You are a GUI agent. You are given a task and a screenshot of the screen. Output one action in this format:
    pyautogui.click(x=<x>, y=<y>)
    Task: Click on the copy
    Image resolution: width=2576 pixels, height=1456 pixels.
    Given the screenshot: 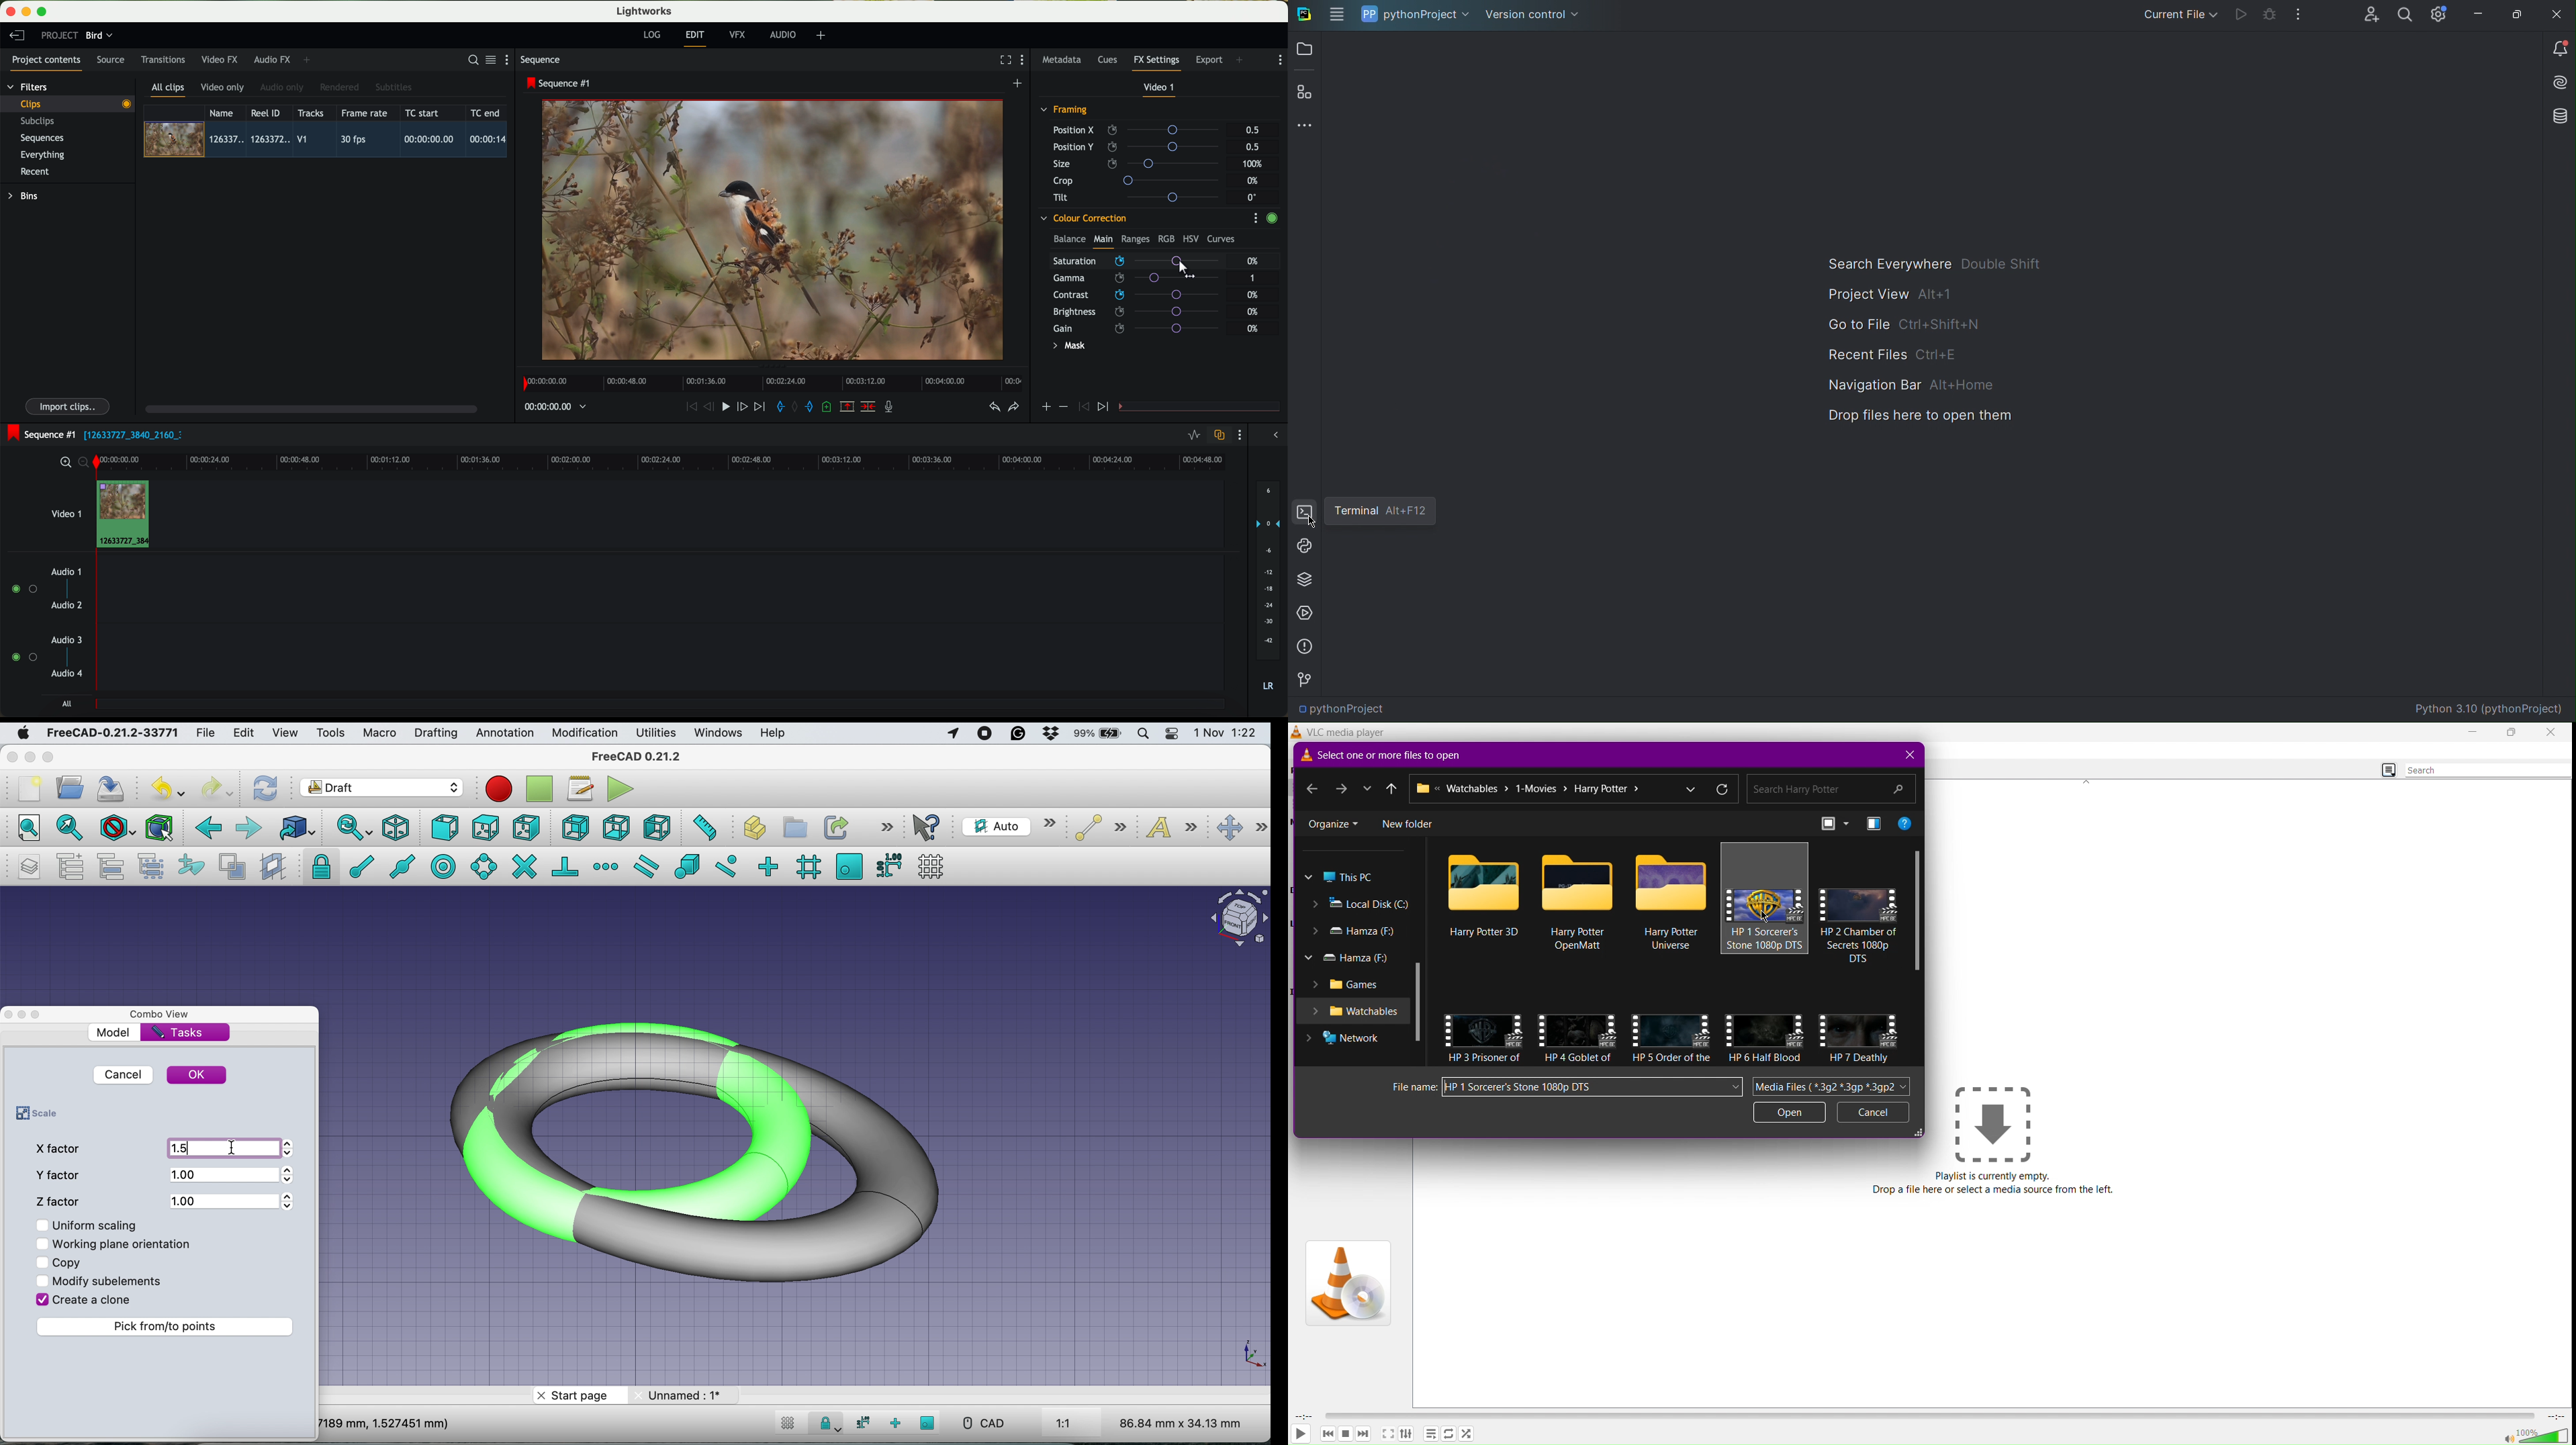 What is the action you would take?
    pyautogui.click(x=68, y=1260)
    